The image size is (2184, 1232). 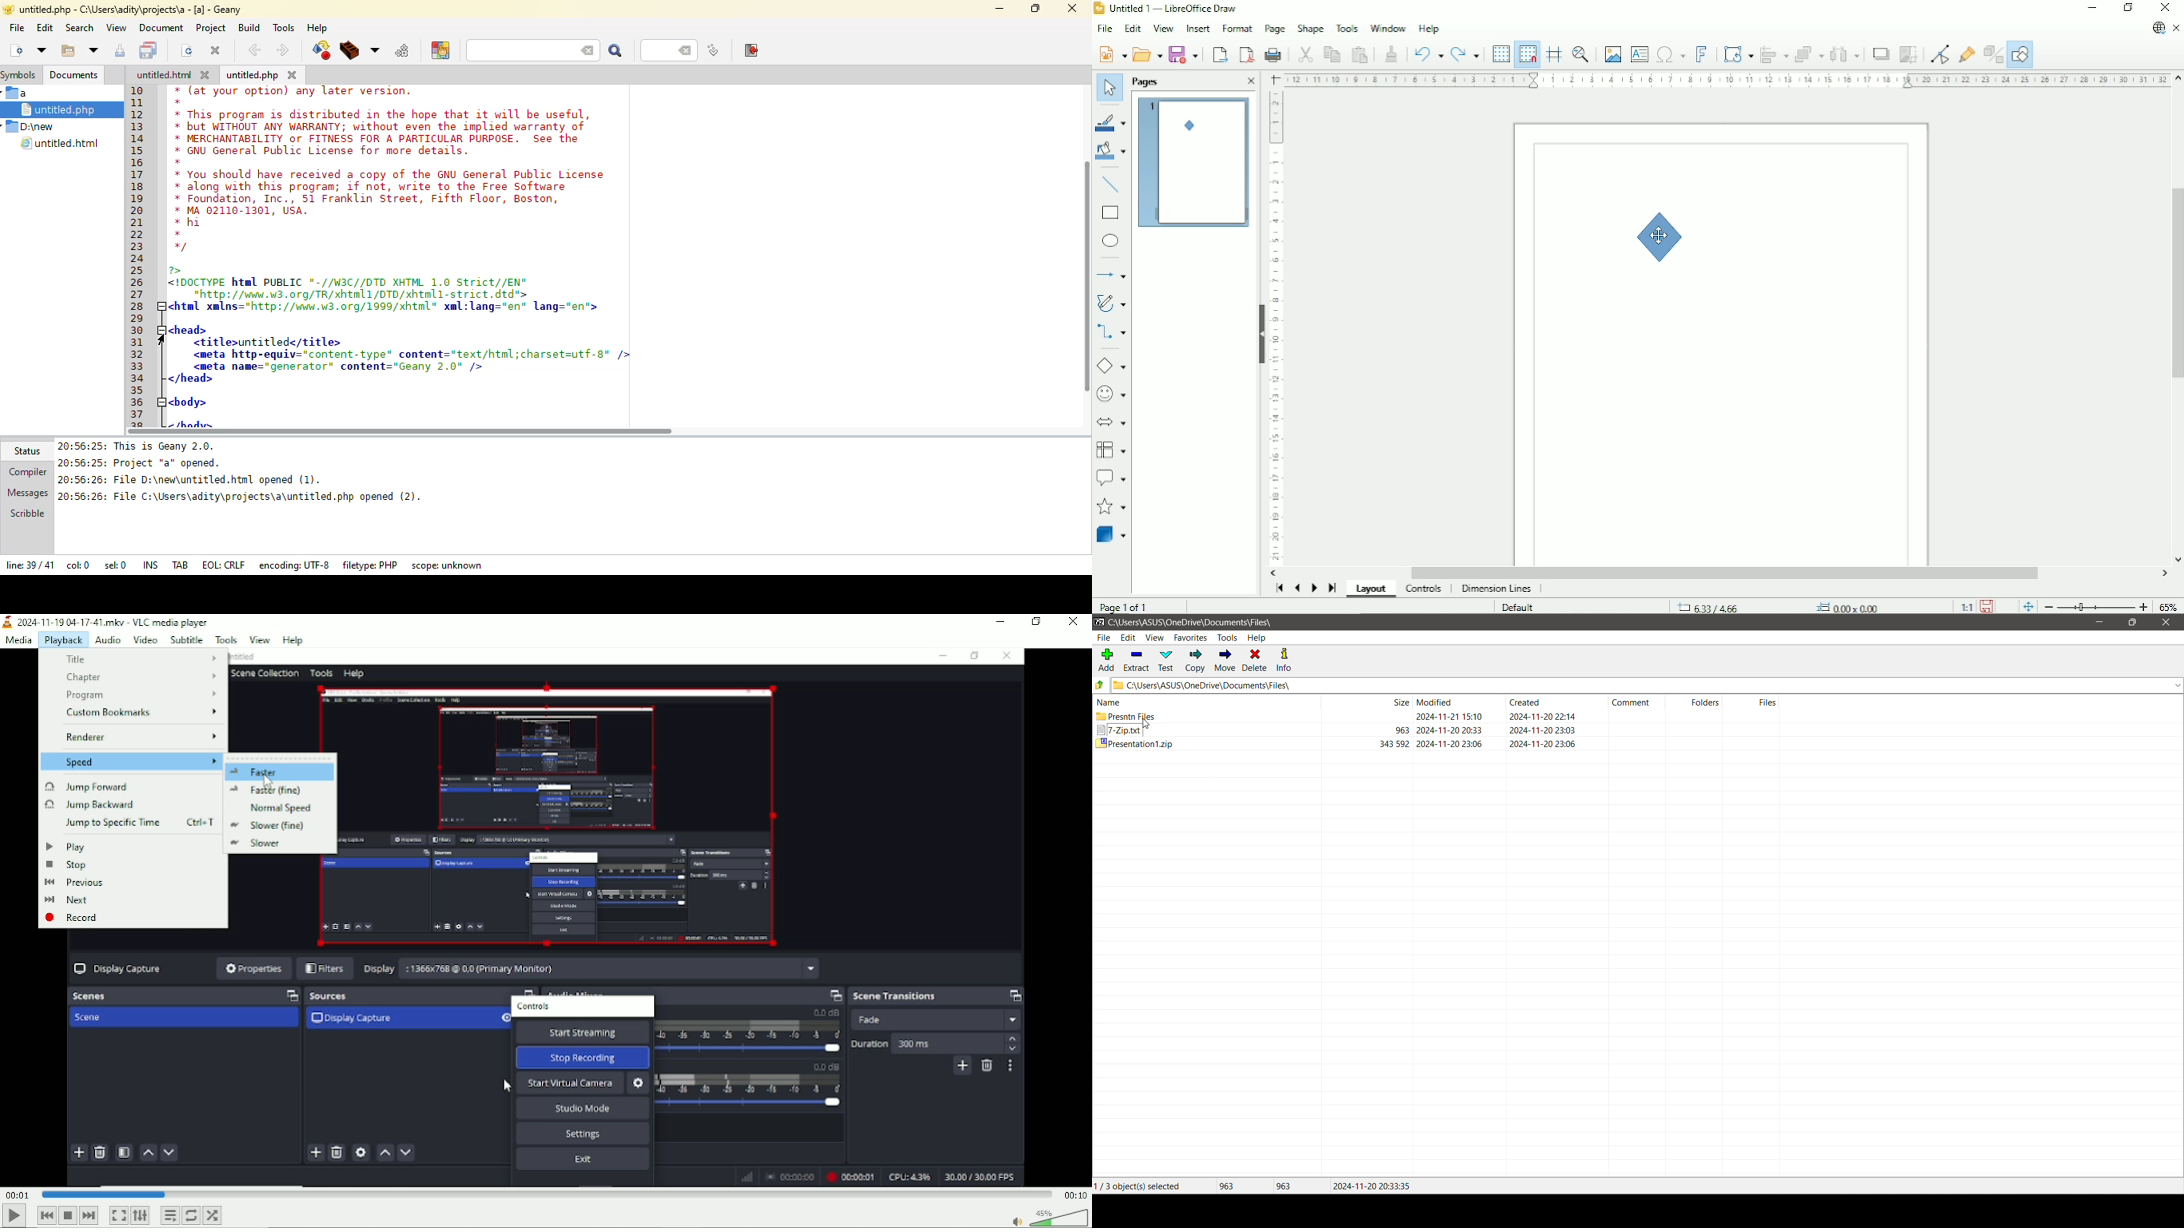 I want to click on Scroll to previous page, so click(x=1296, y=588).